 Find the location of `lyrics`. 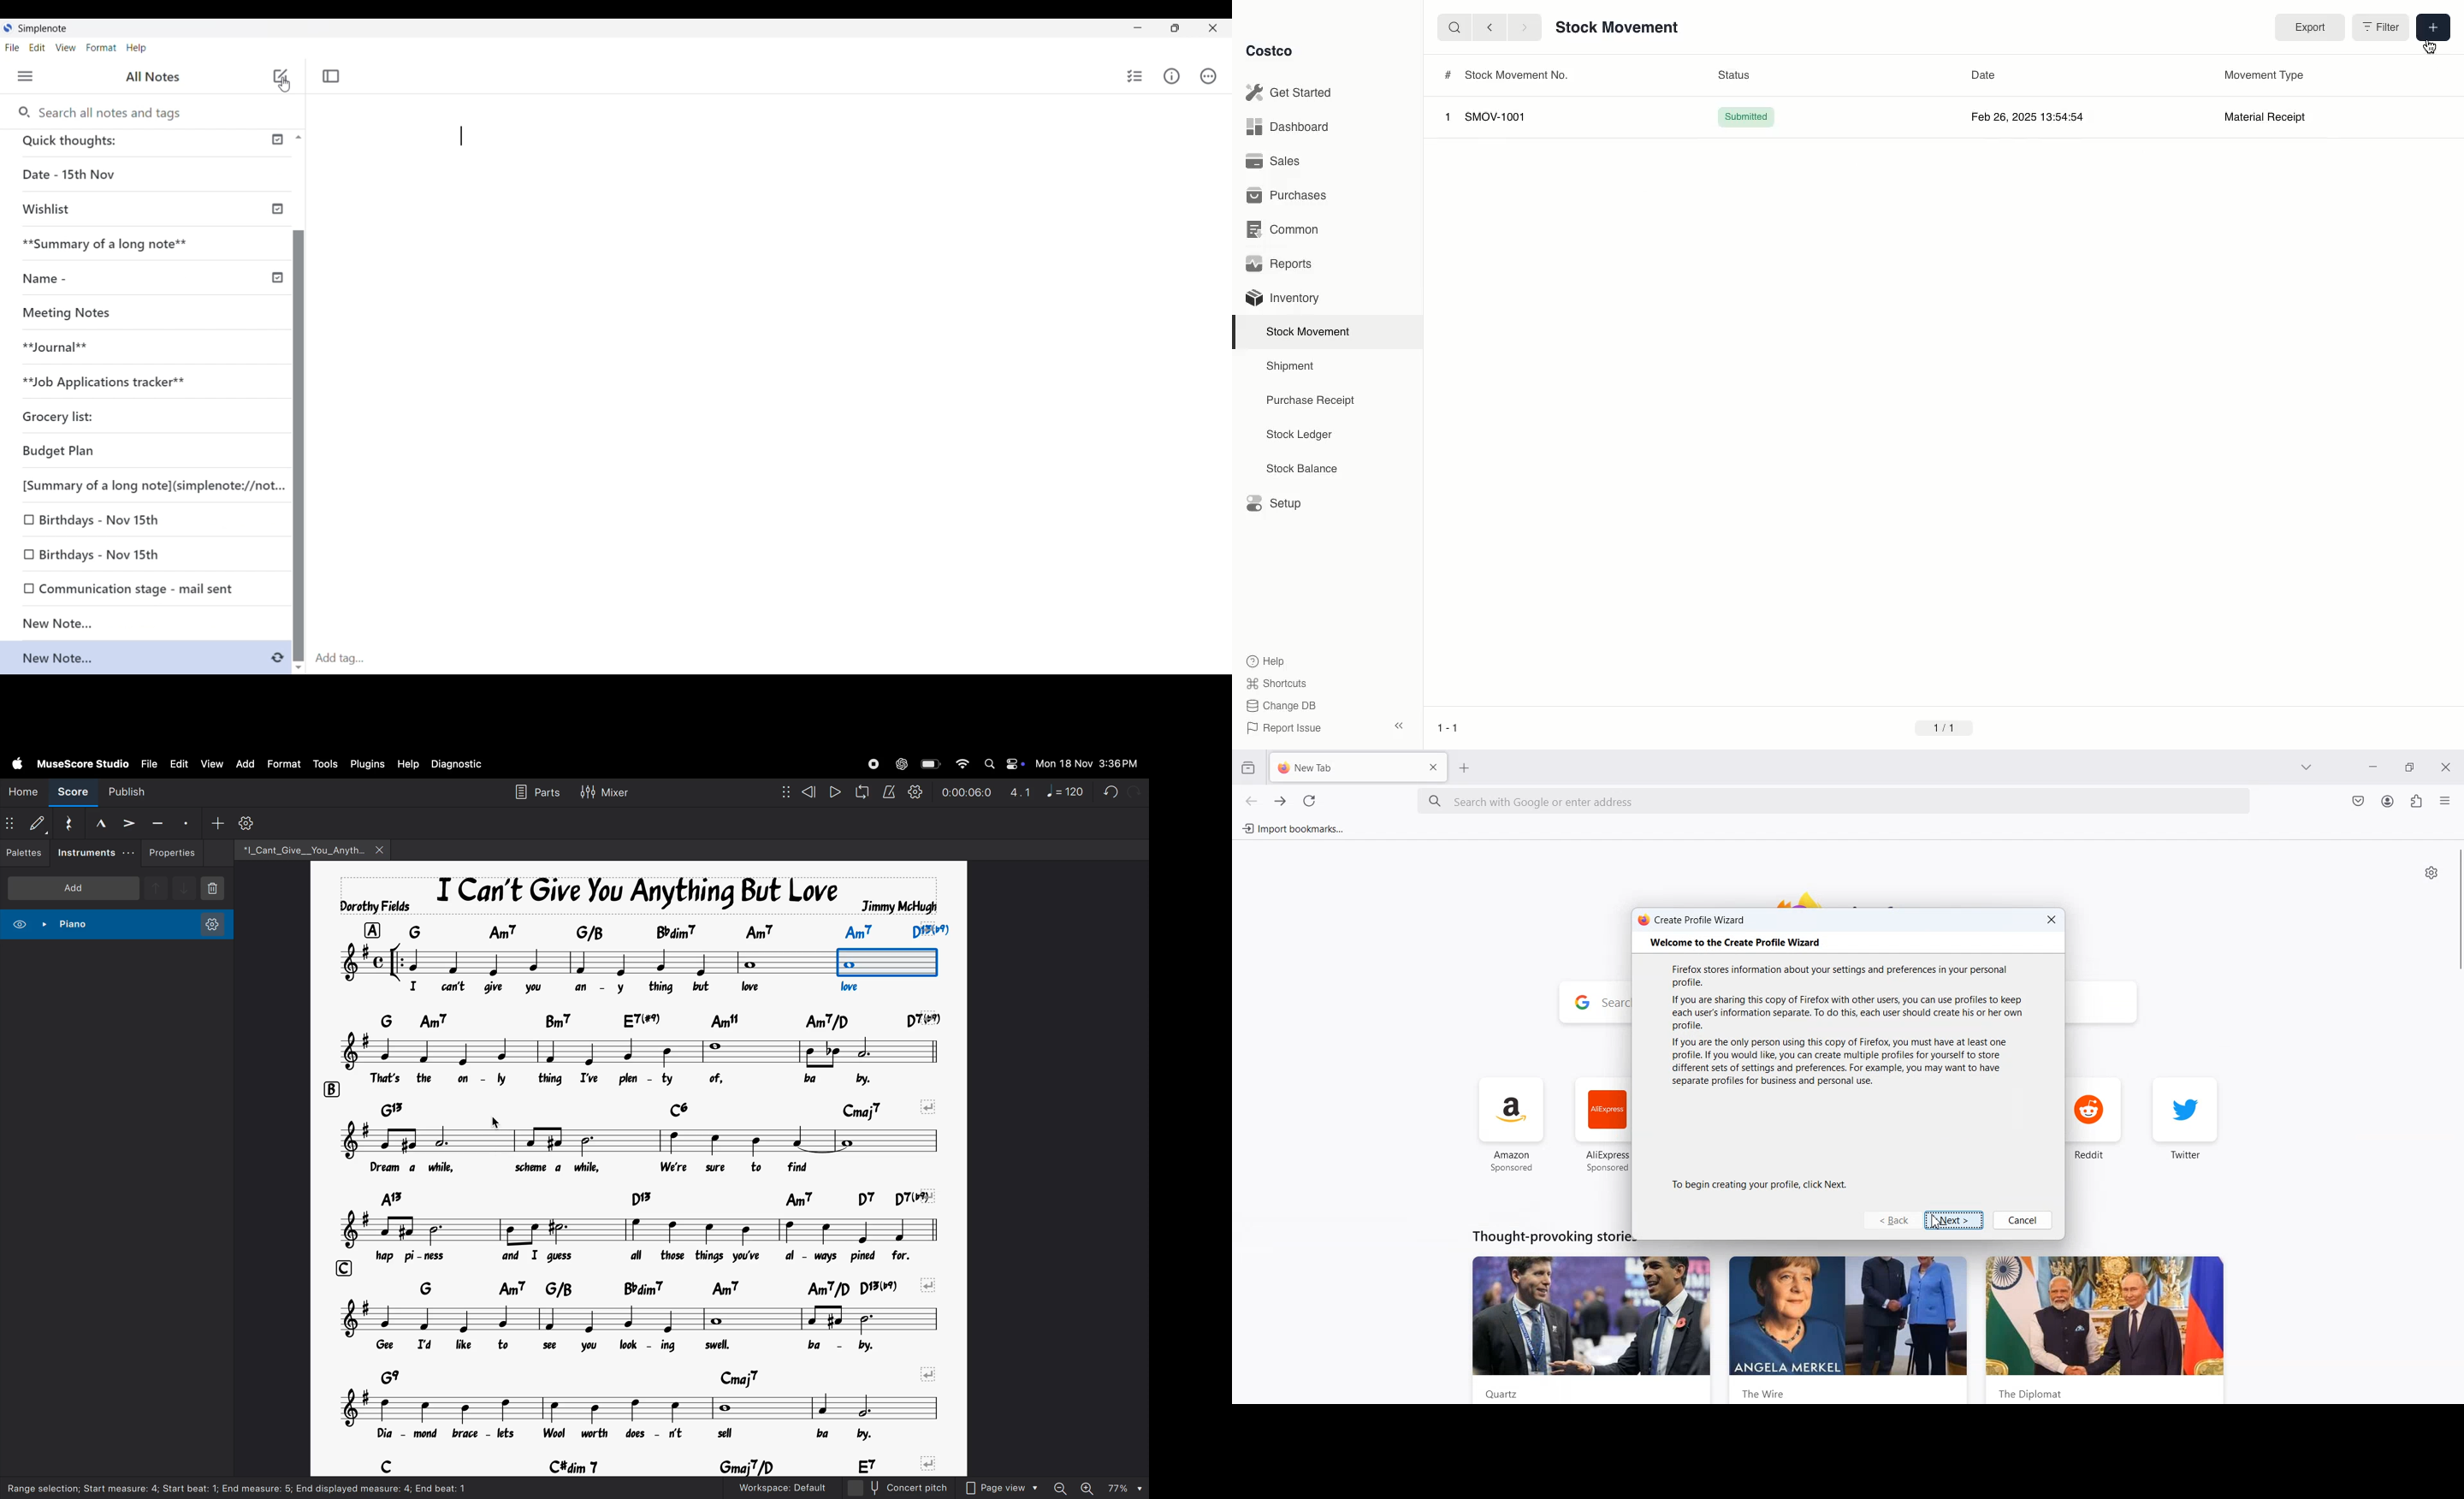

lyrics is located at coordinates (638, 990).